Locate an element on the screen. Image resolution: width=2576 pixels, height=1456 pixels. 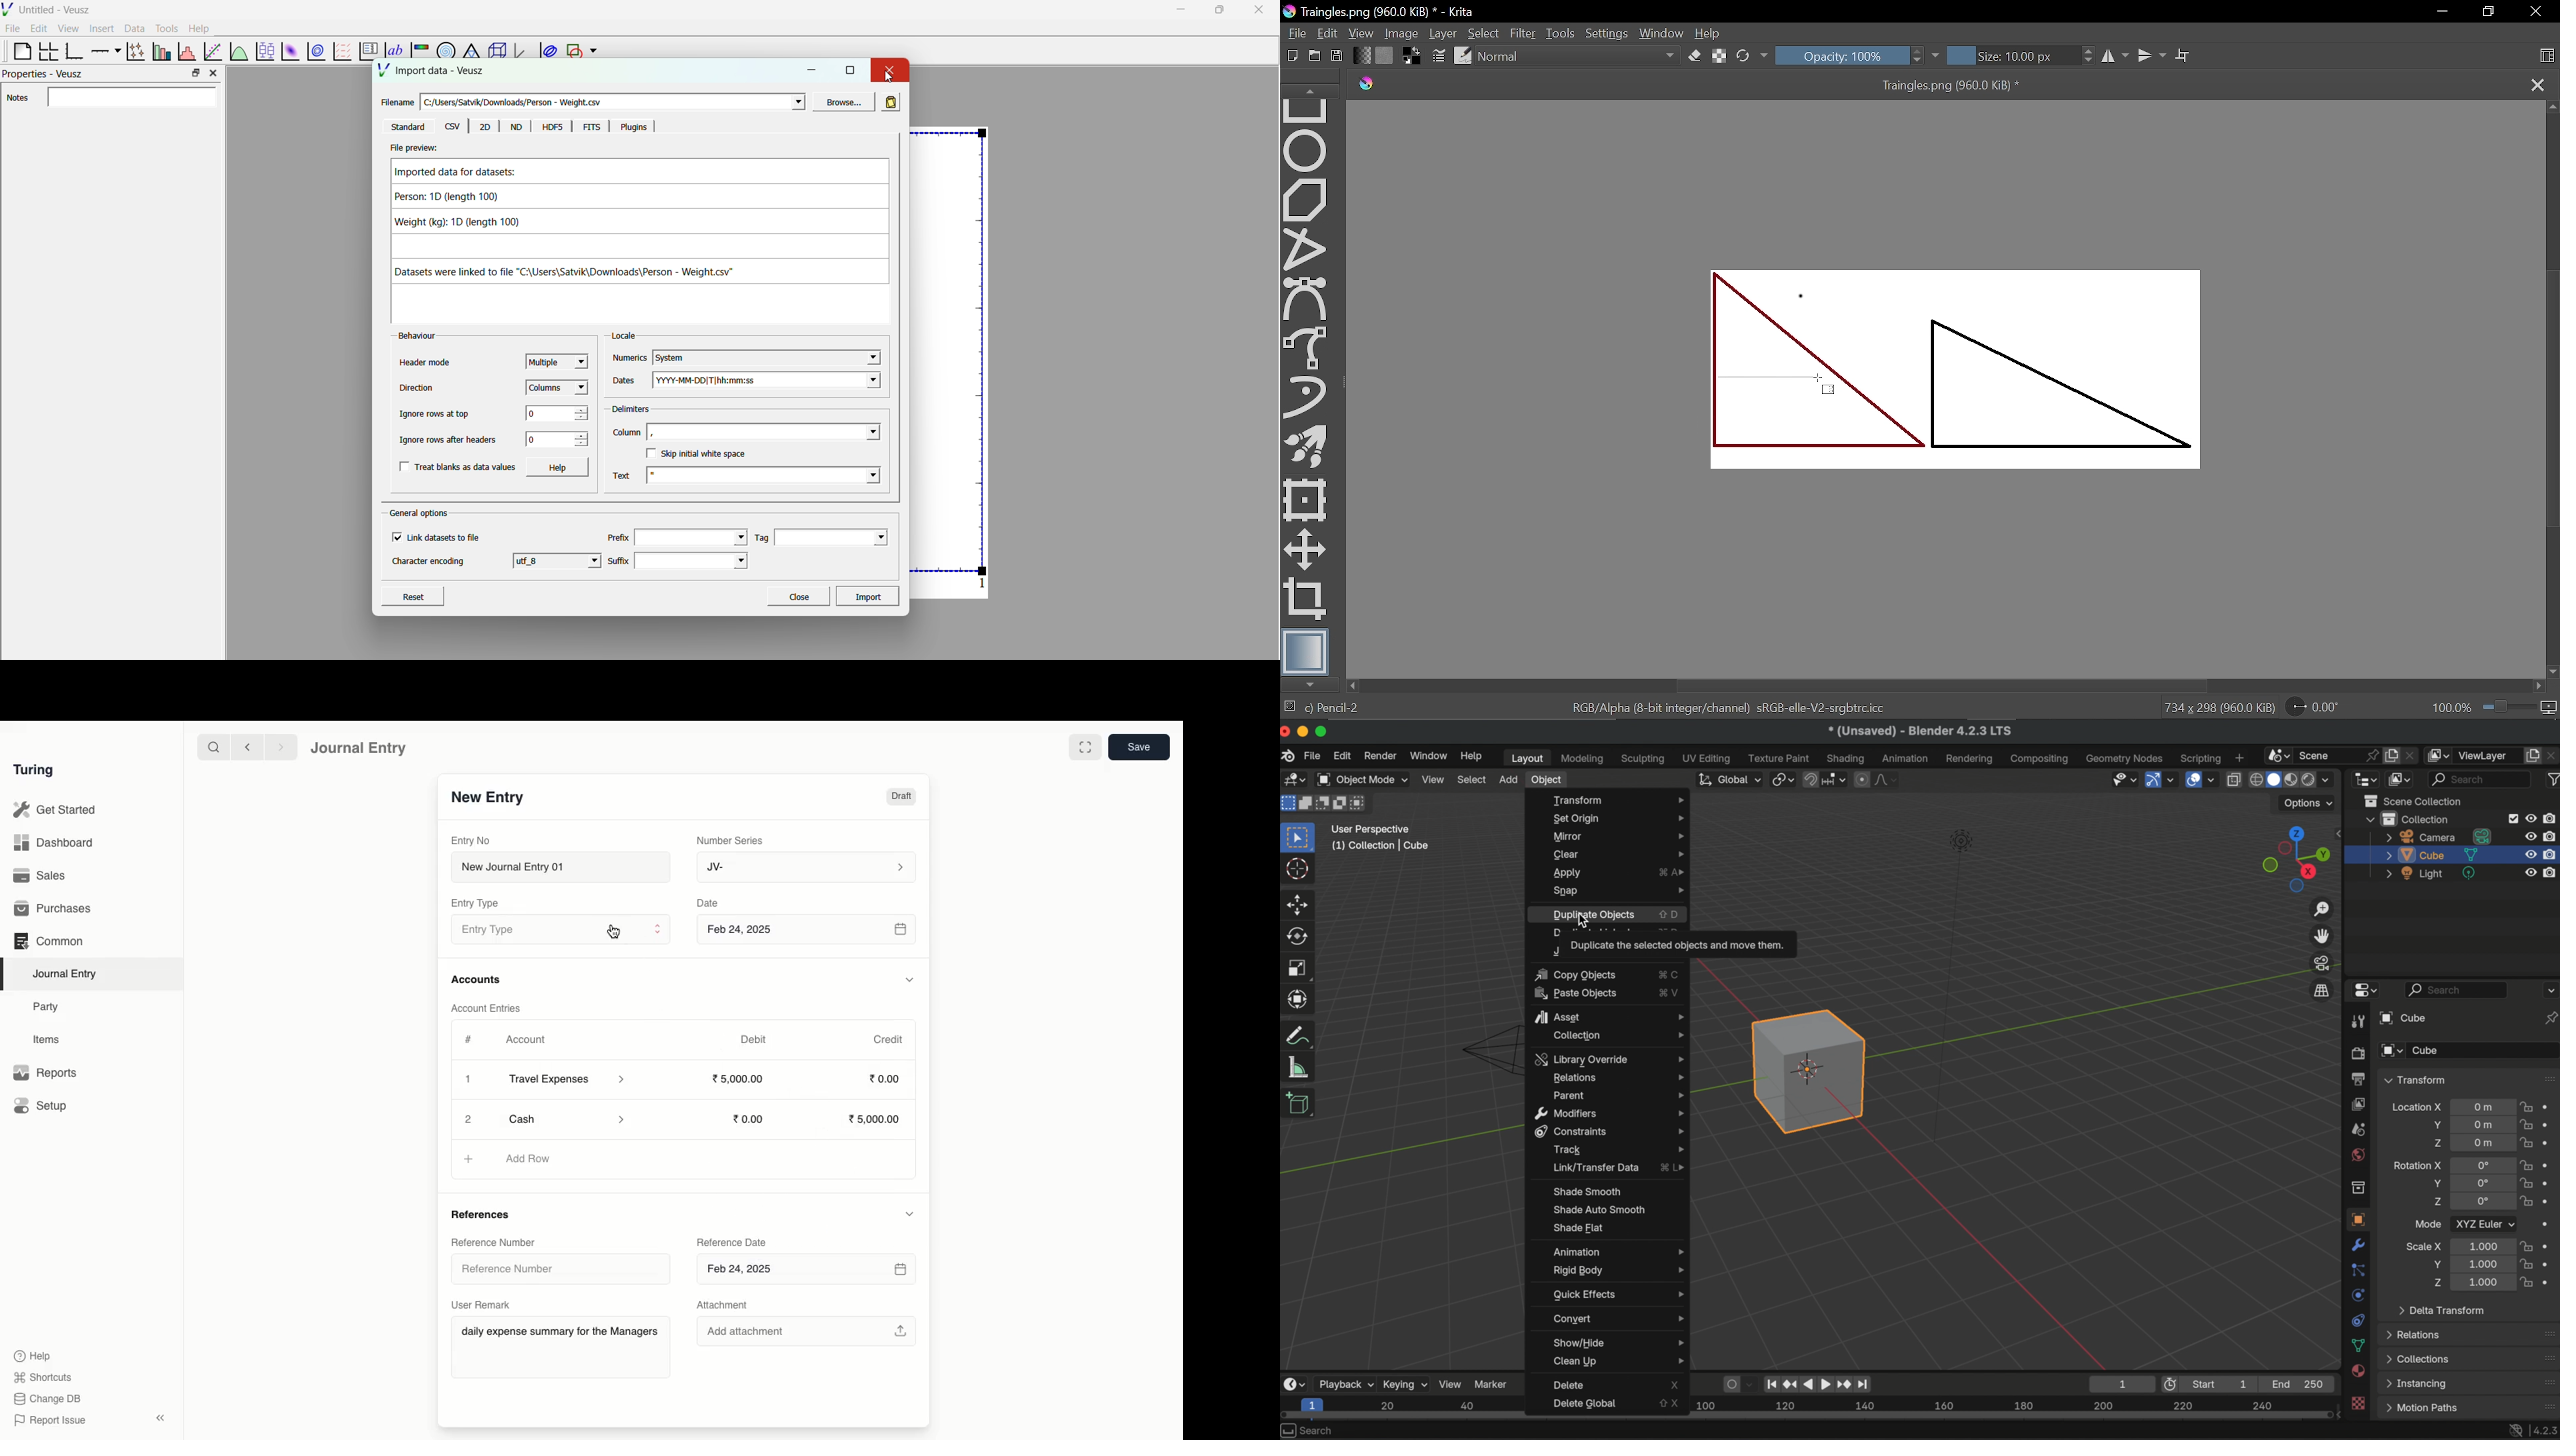
Setup is located at coordinates (41, 1105).